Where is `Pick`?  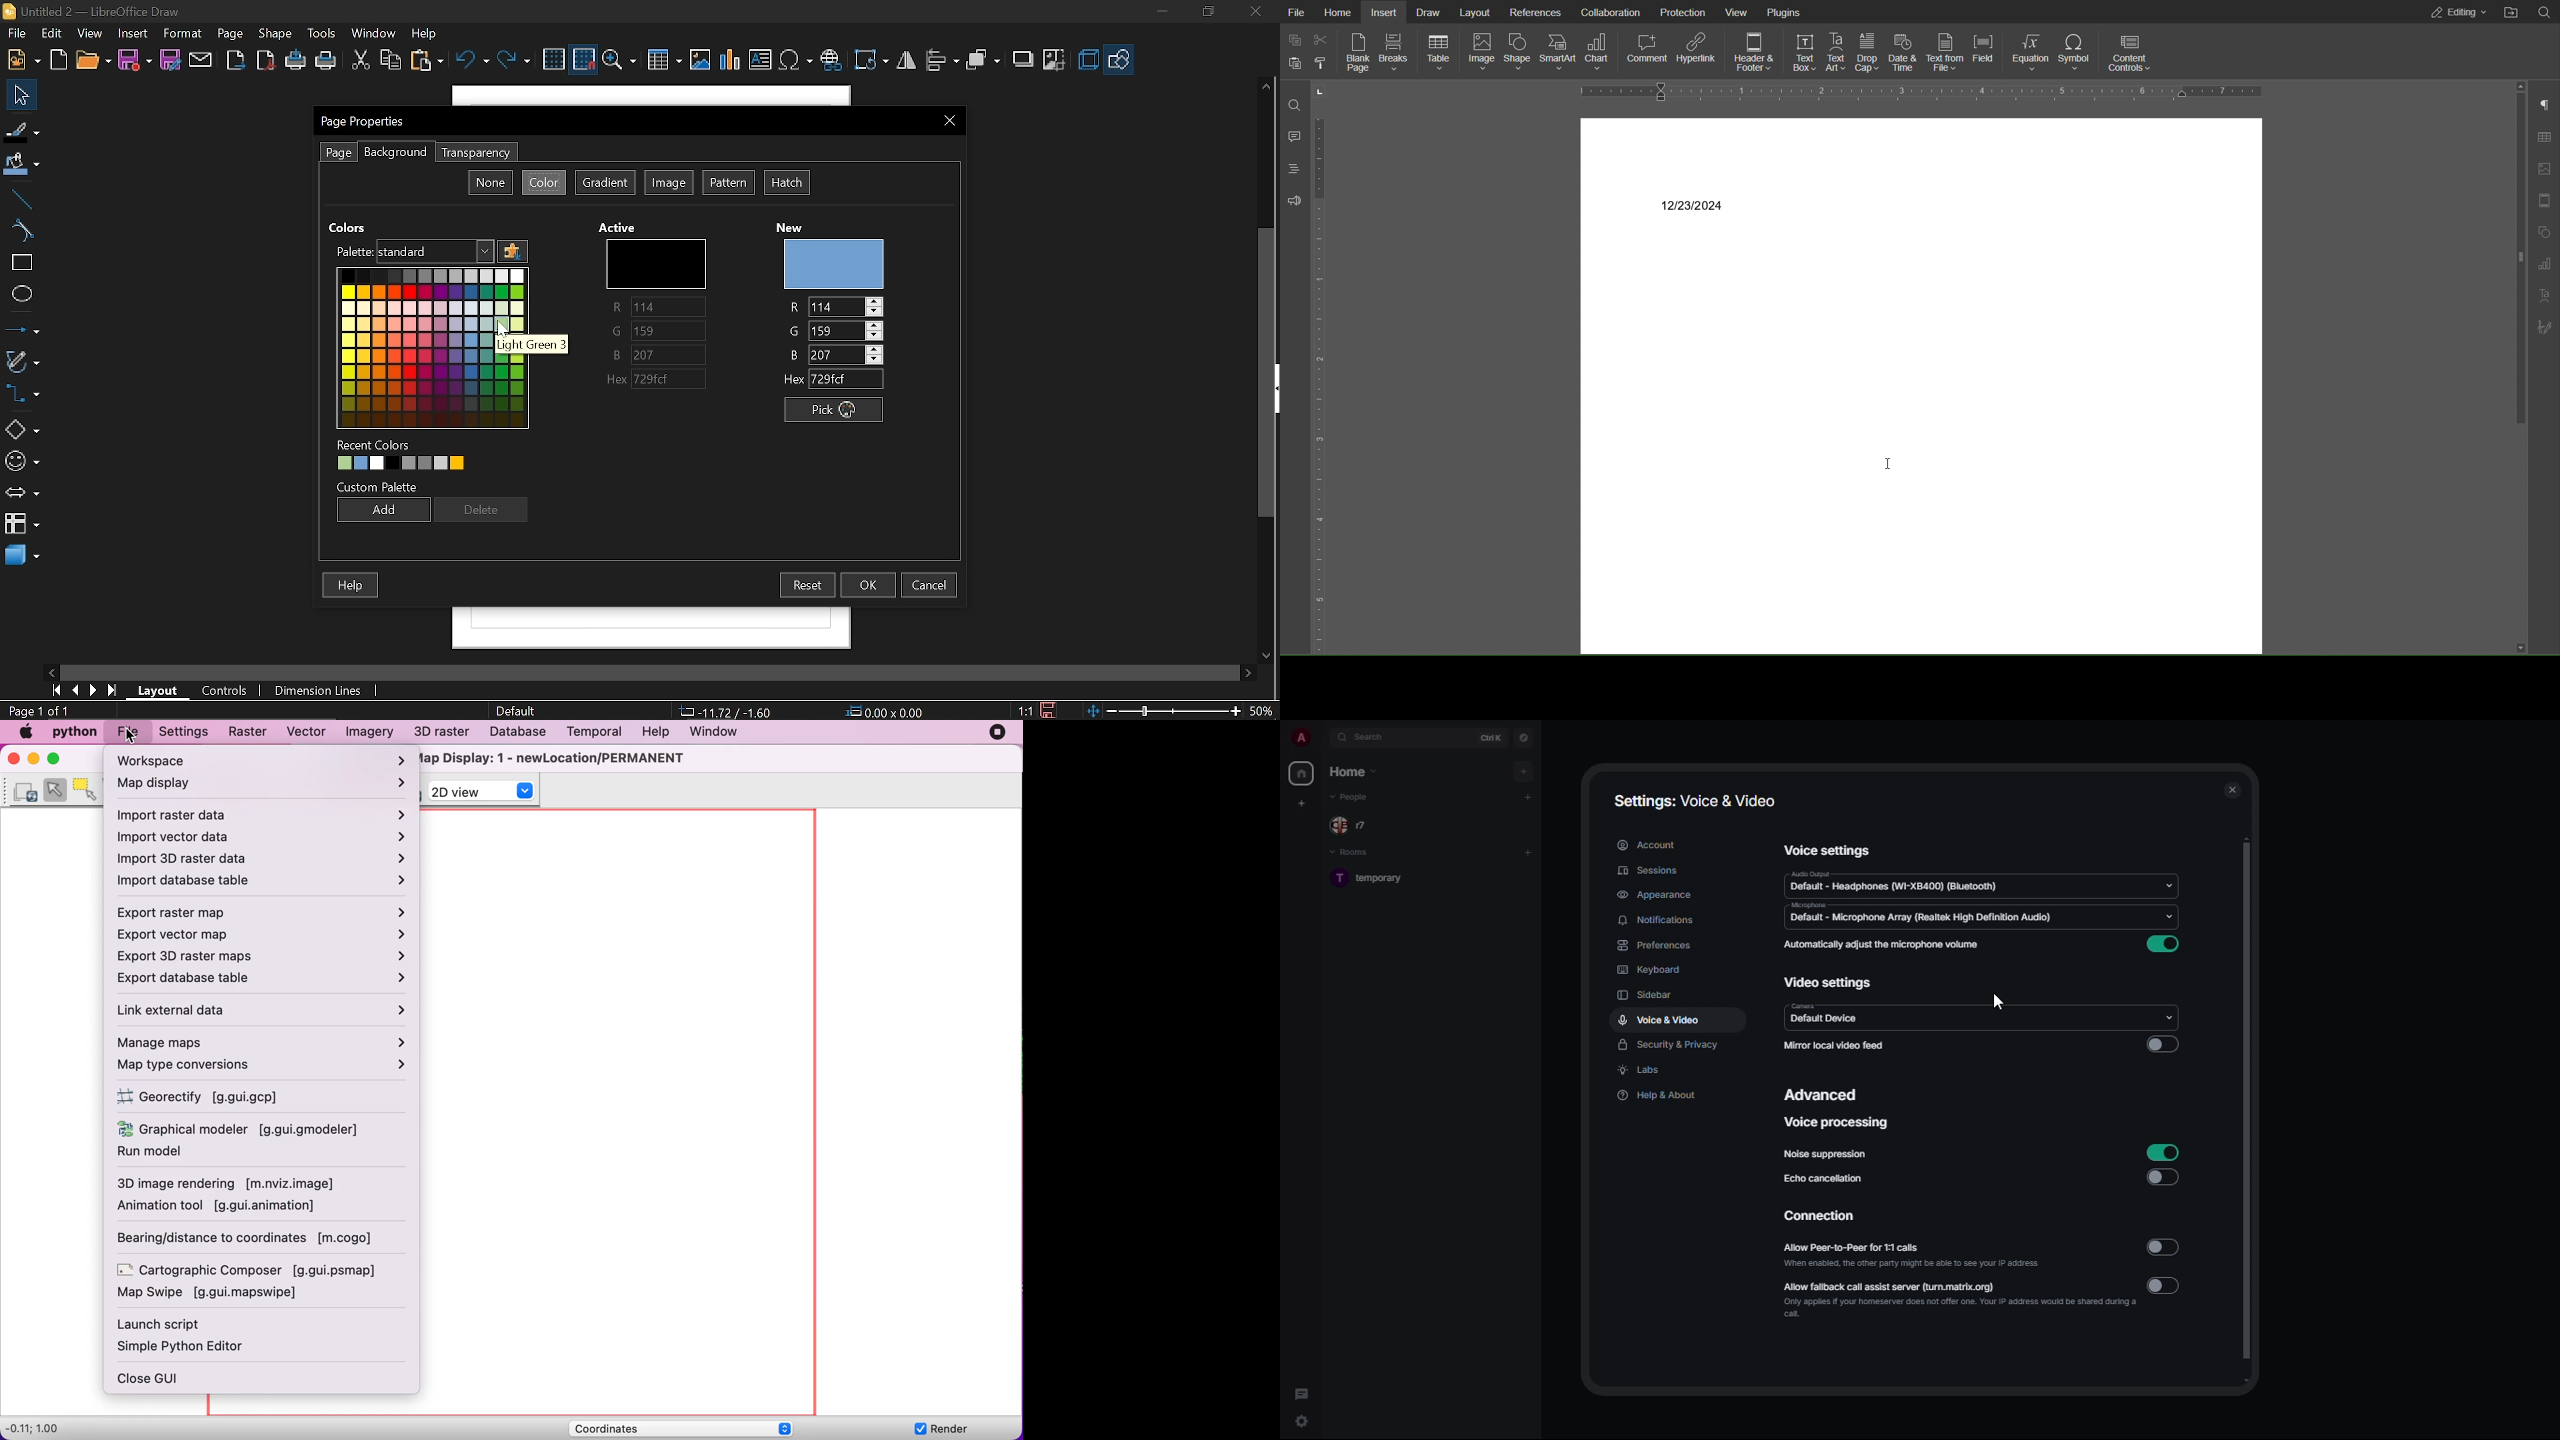 Pick is located at coordinates (838, 411).